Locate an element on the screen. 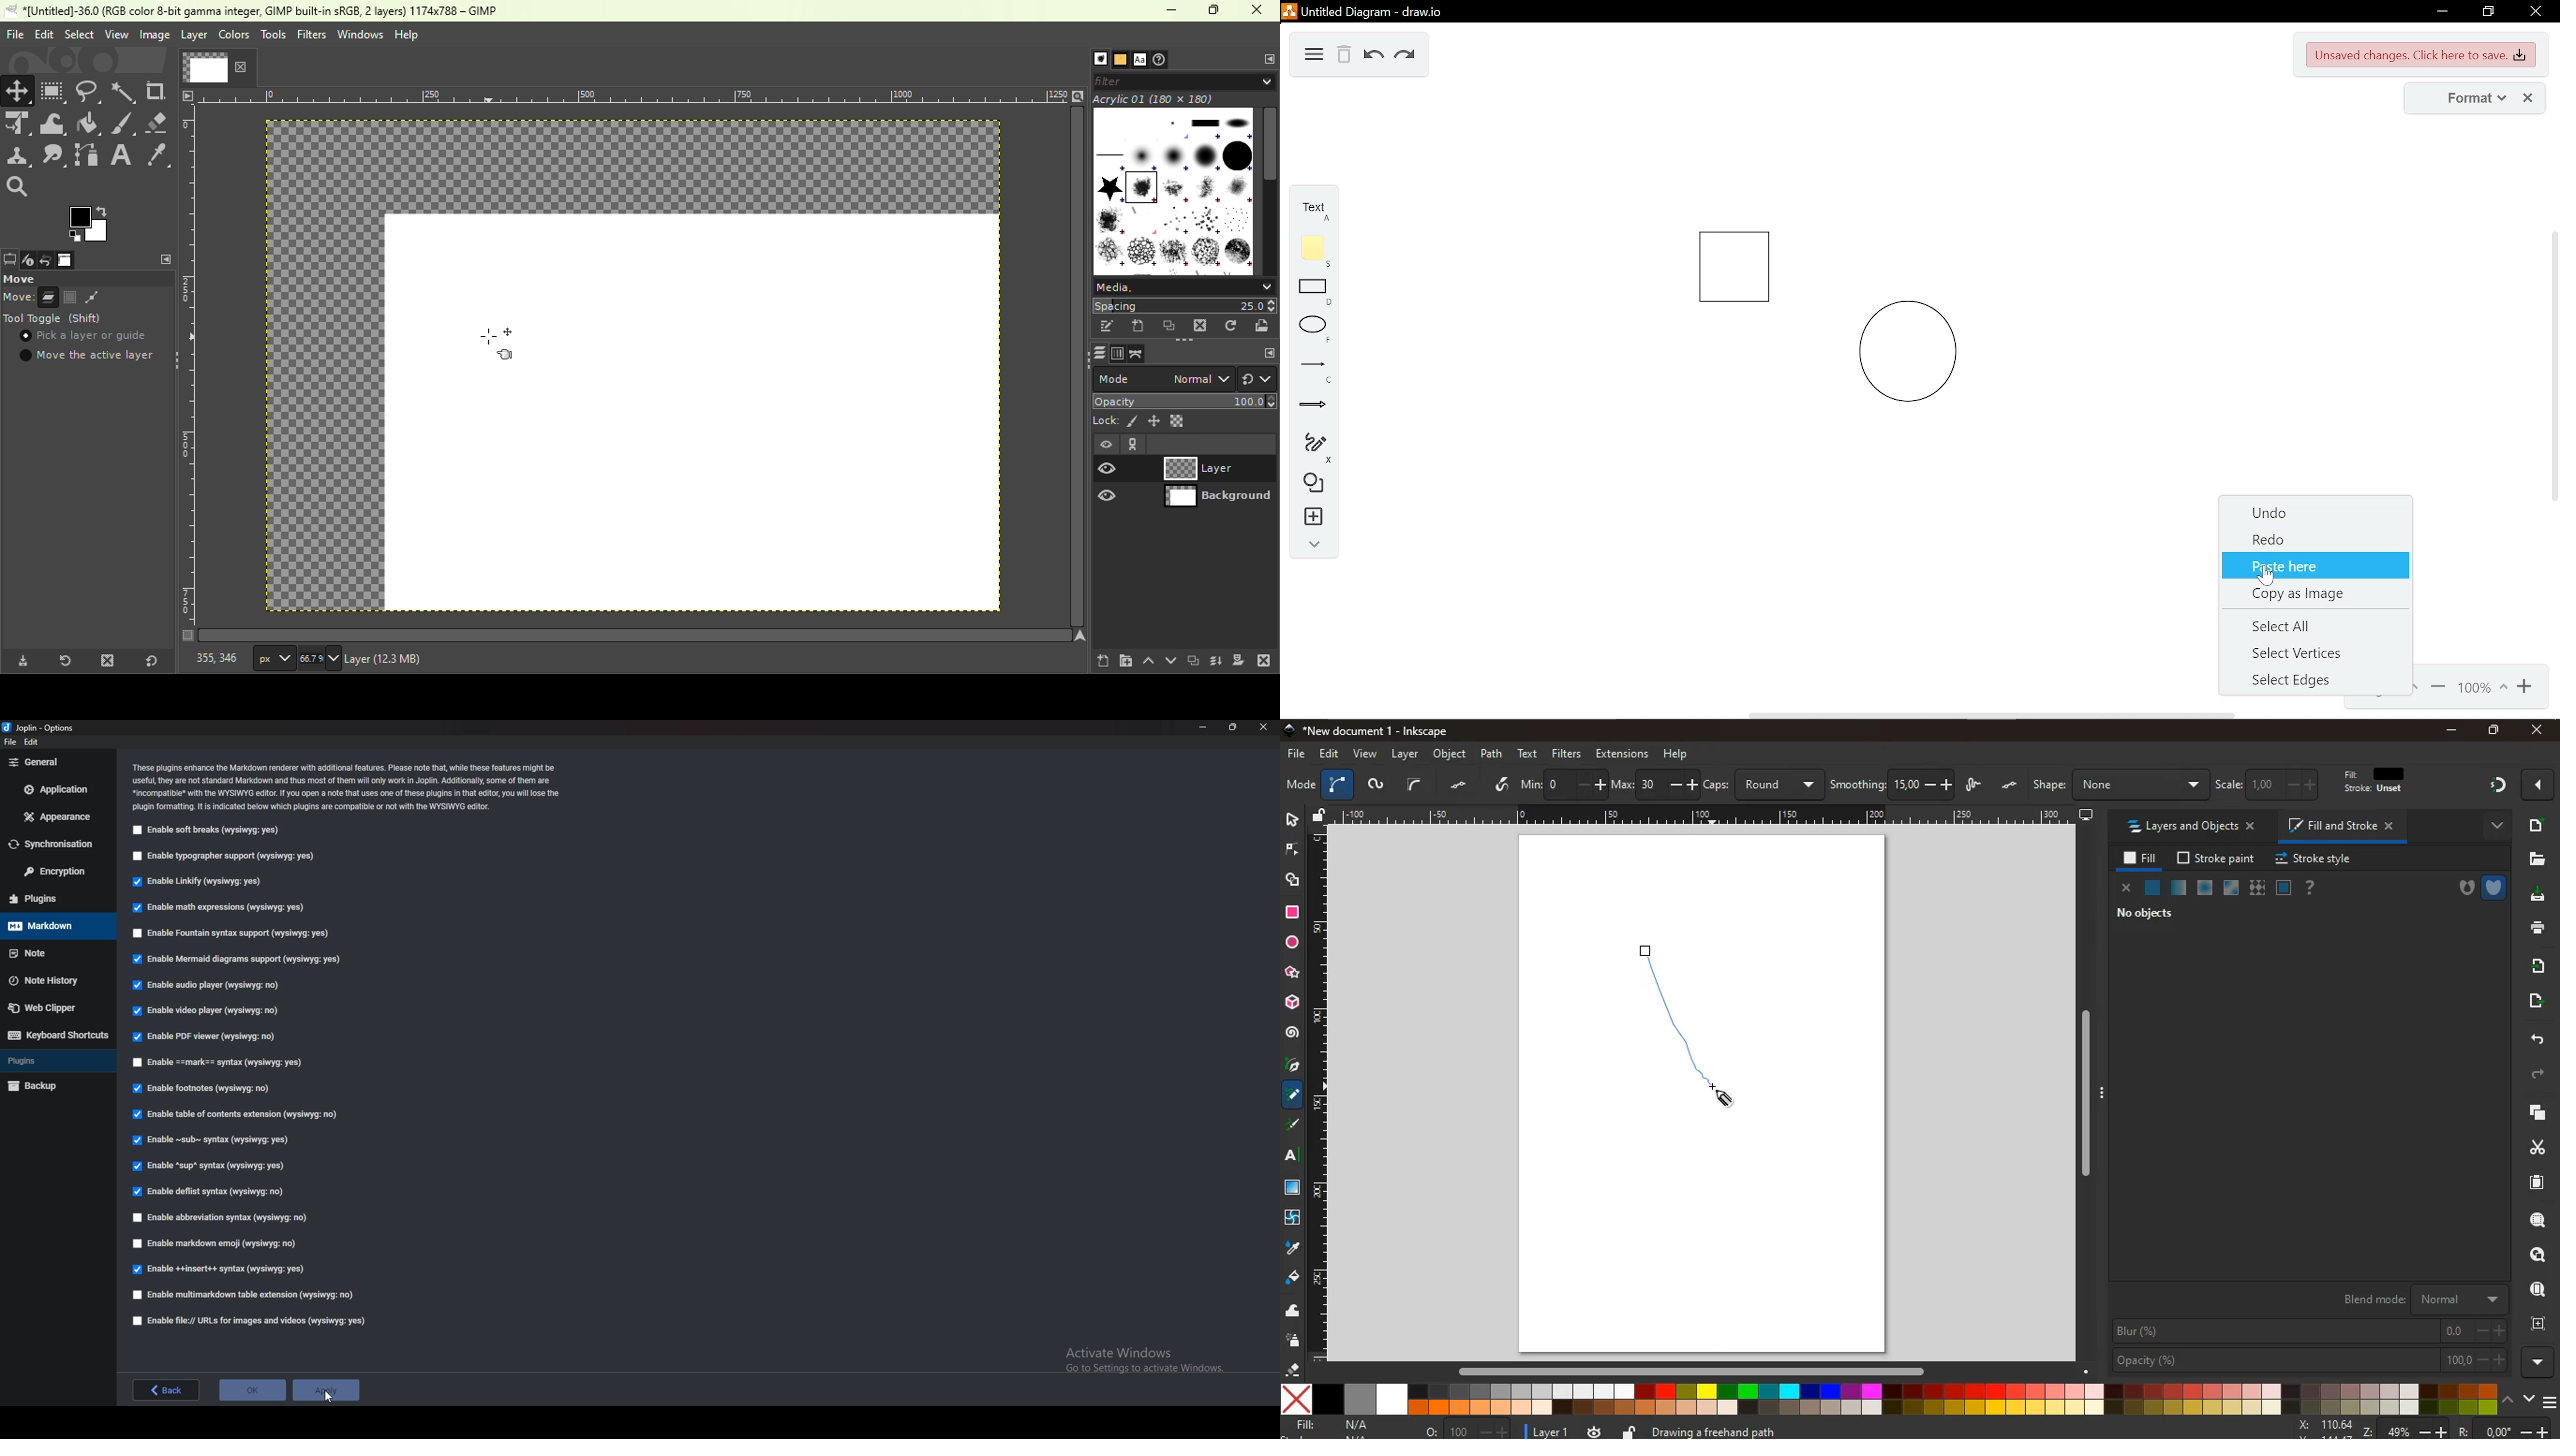 The image size is (2576, 1456). Paths is located at coordinates (1137, 354).